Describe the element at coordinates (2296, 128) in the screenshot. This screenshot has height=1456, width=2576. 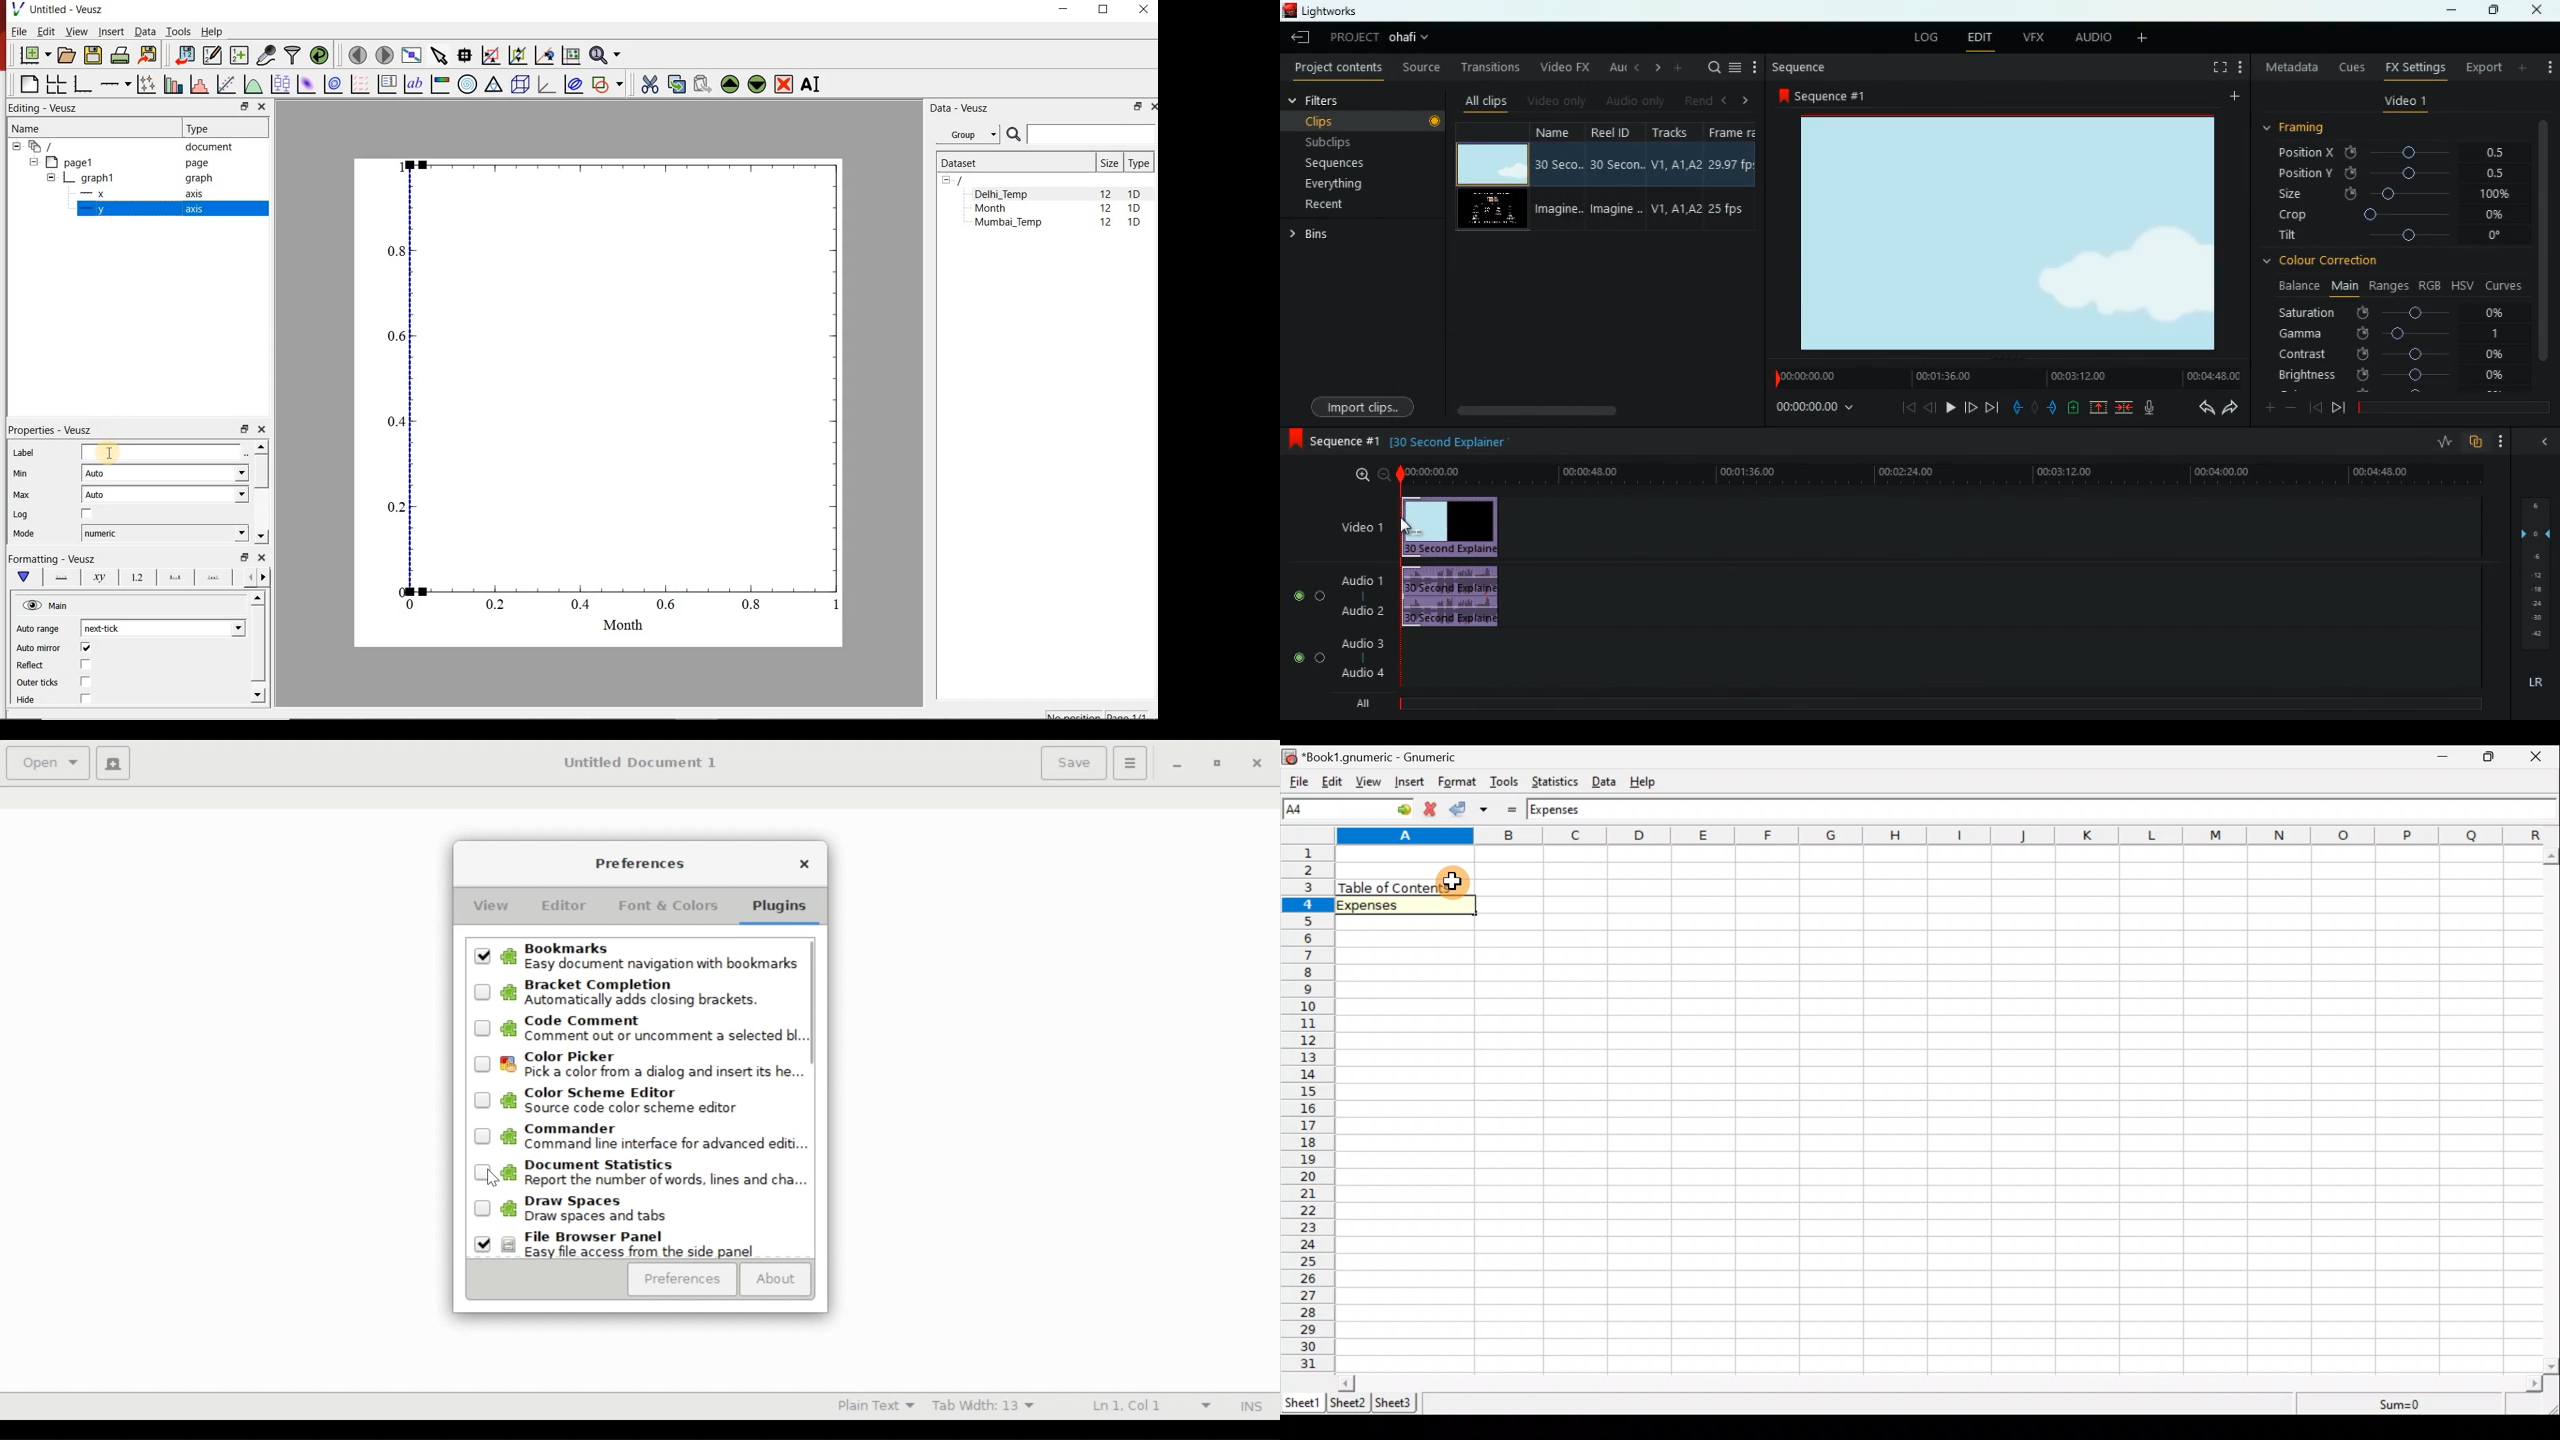
I see `framing` at that location.